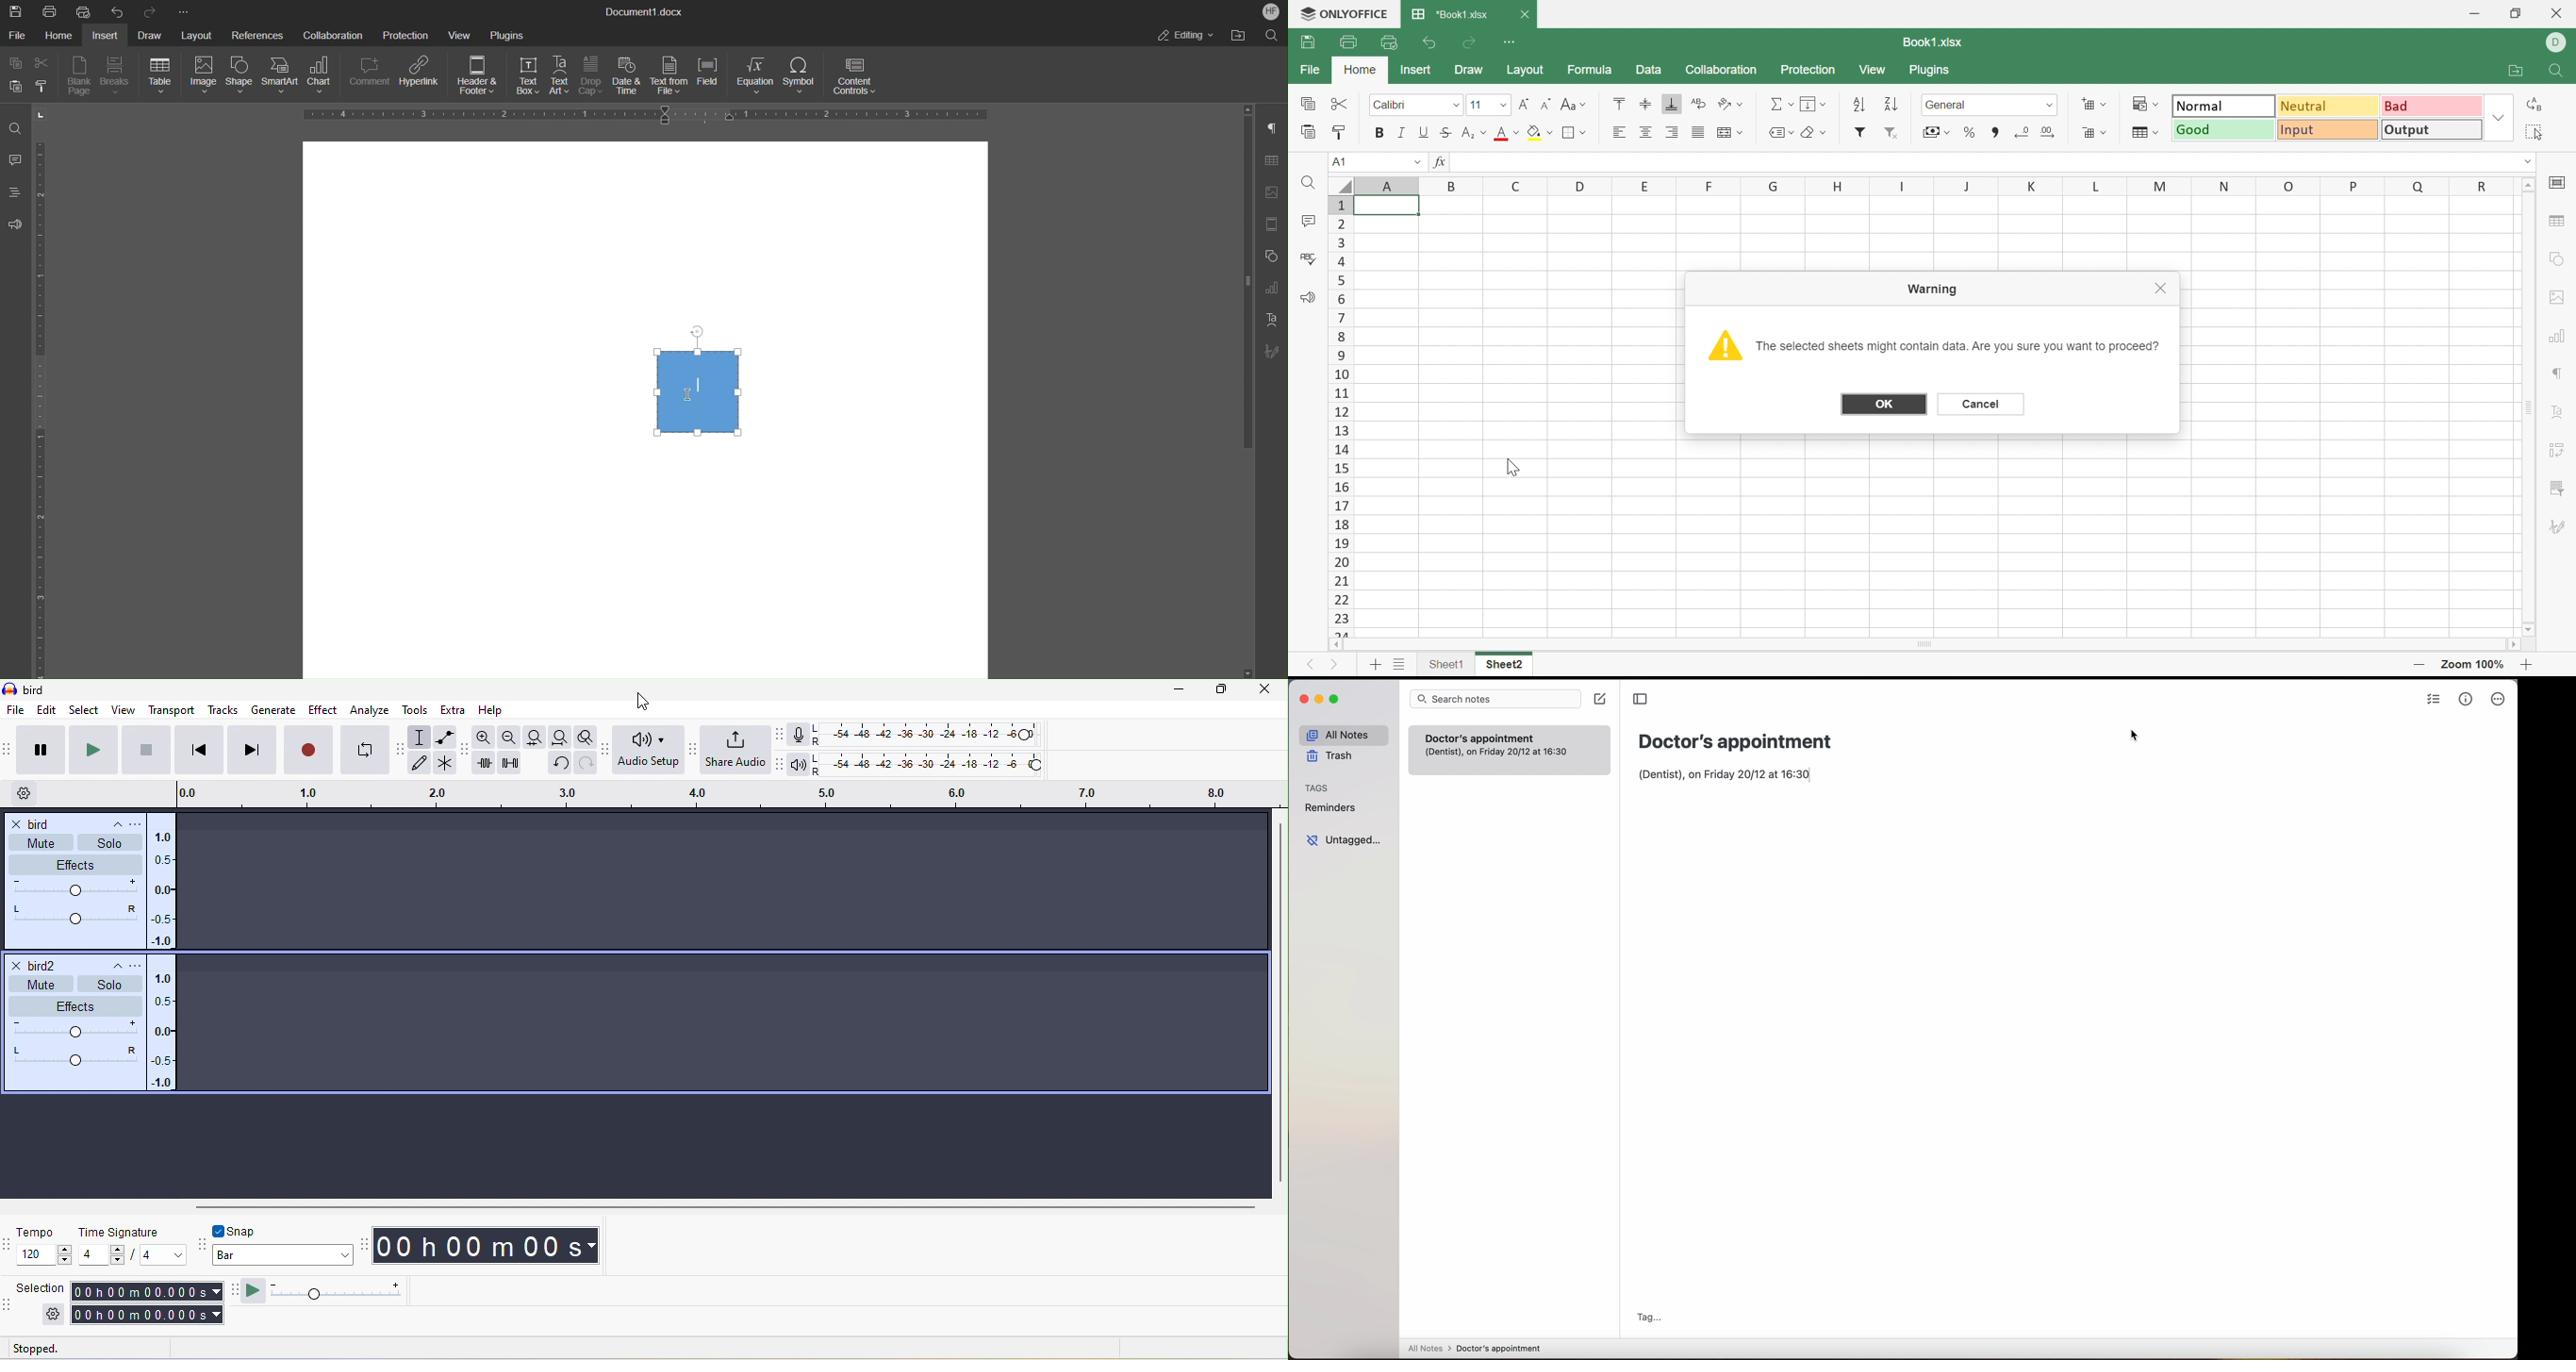 This screenshot has height=1372, width=2576. What do you see at coordinates (2471, 13) in the screenshot?
I see `Minimize` at bounding box center [2471, 13].